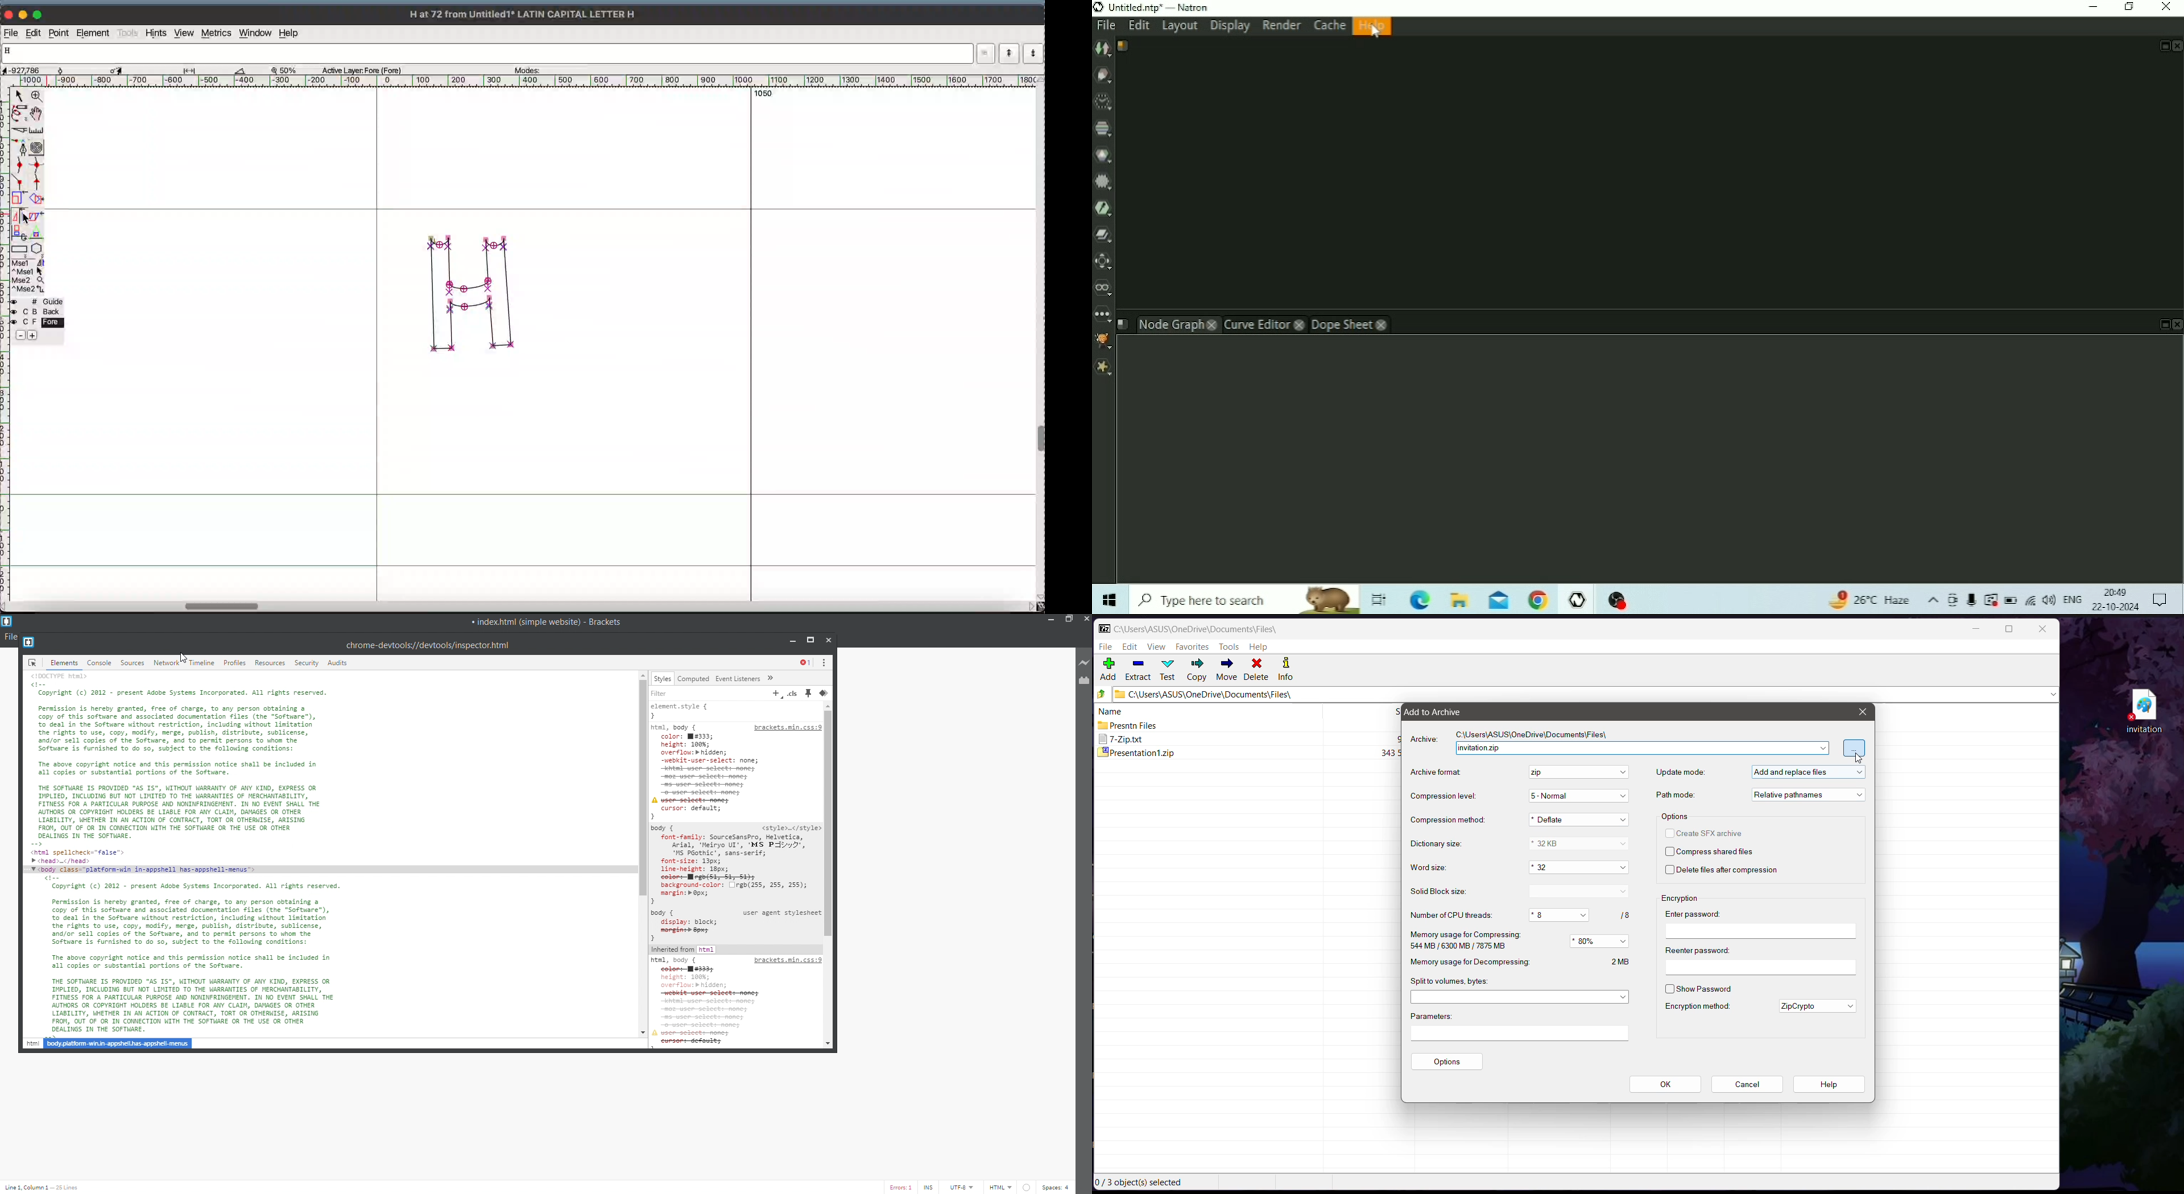  Describe the element at coordinates (810, 641) in the screenshot. I see `maximize` at that location.